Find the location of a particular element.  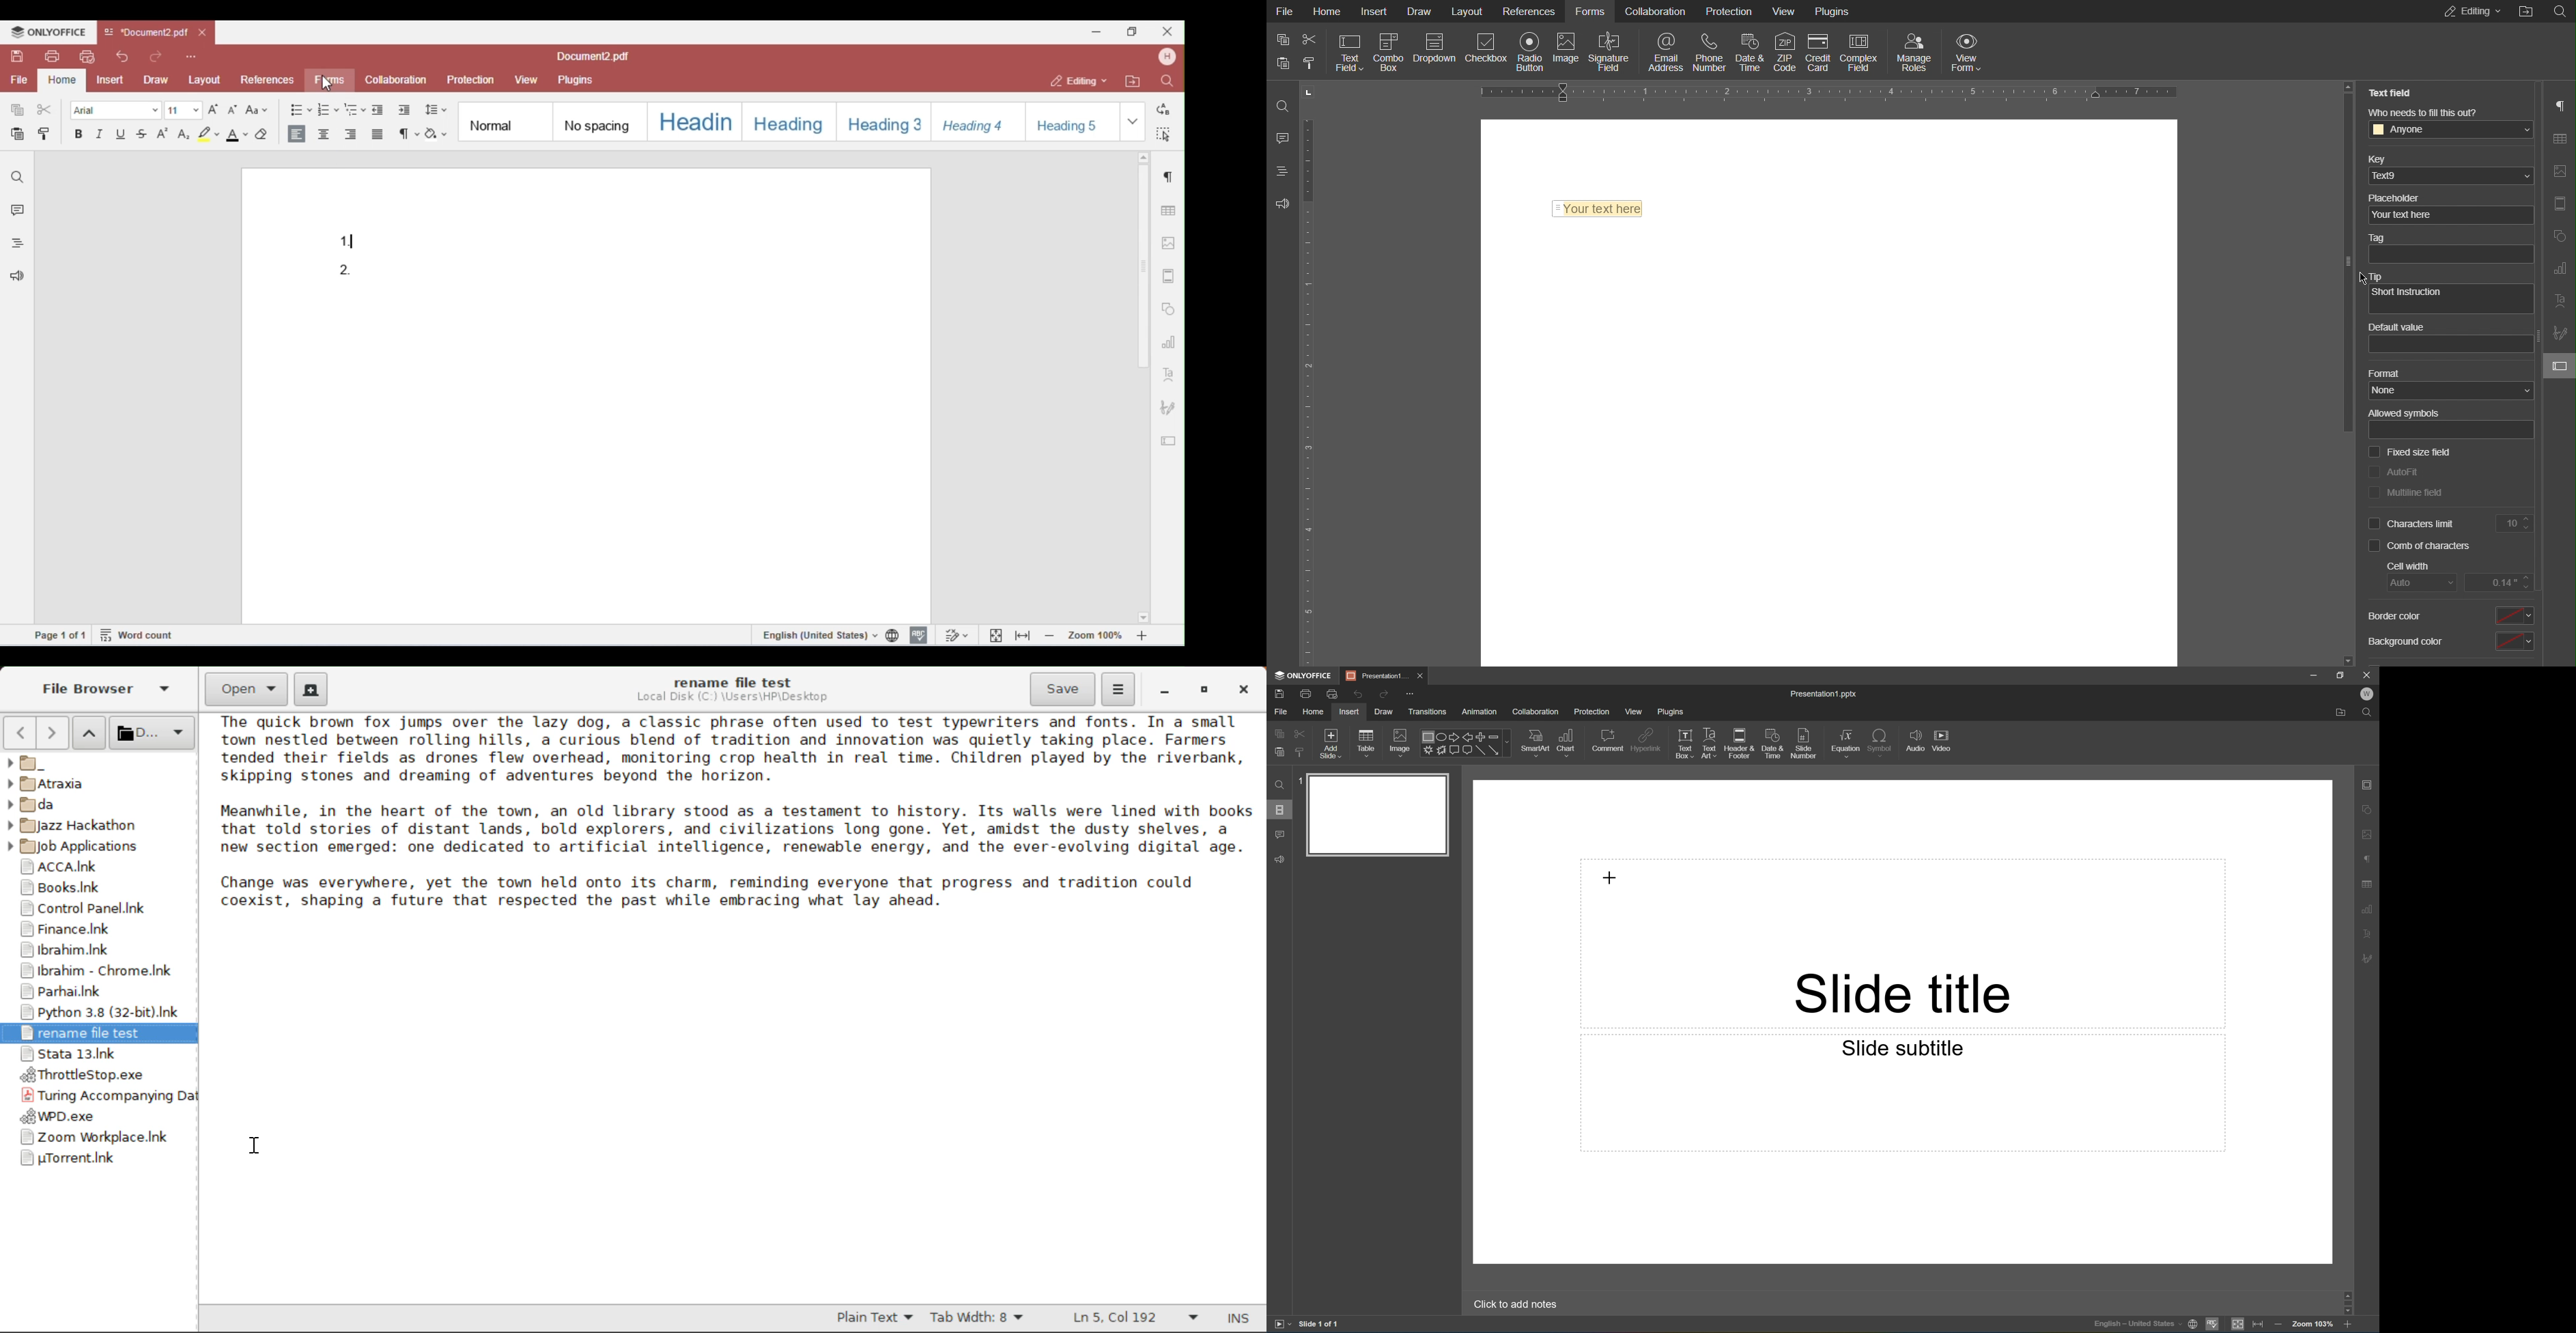

SmartArt is located at coordinates (1534, 741).